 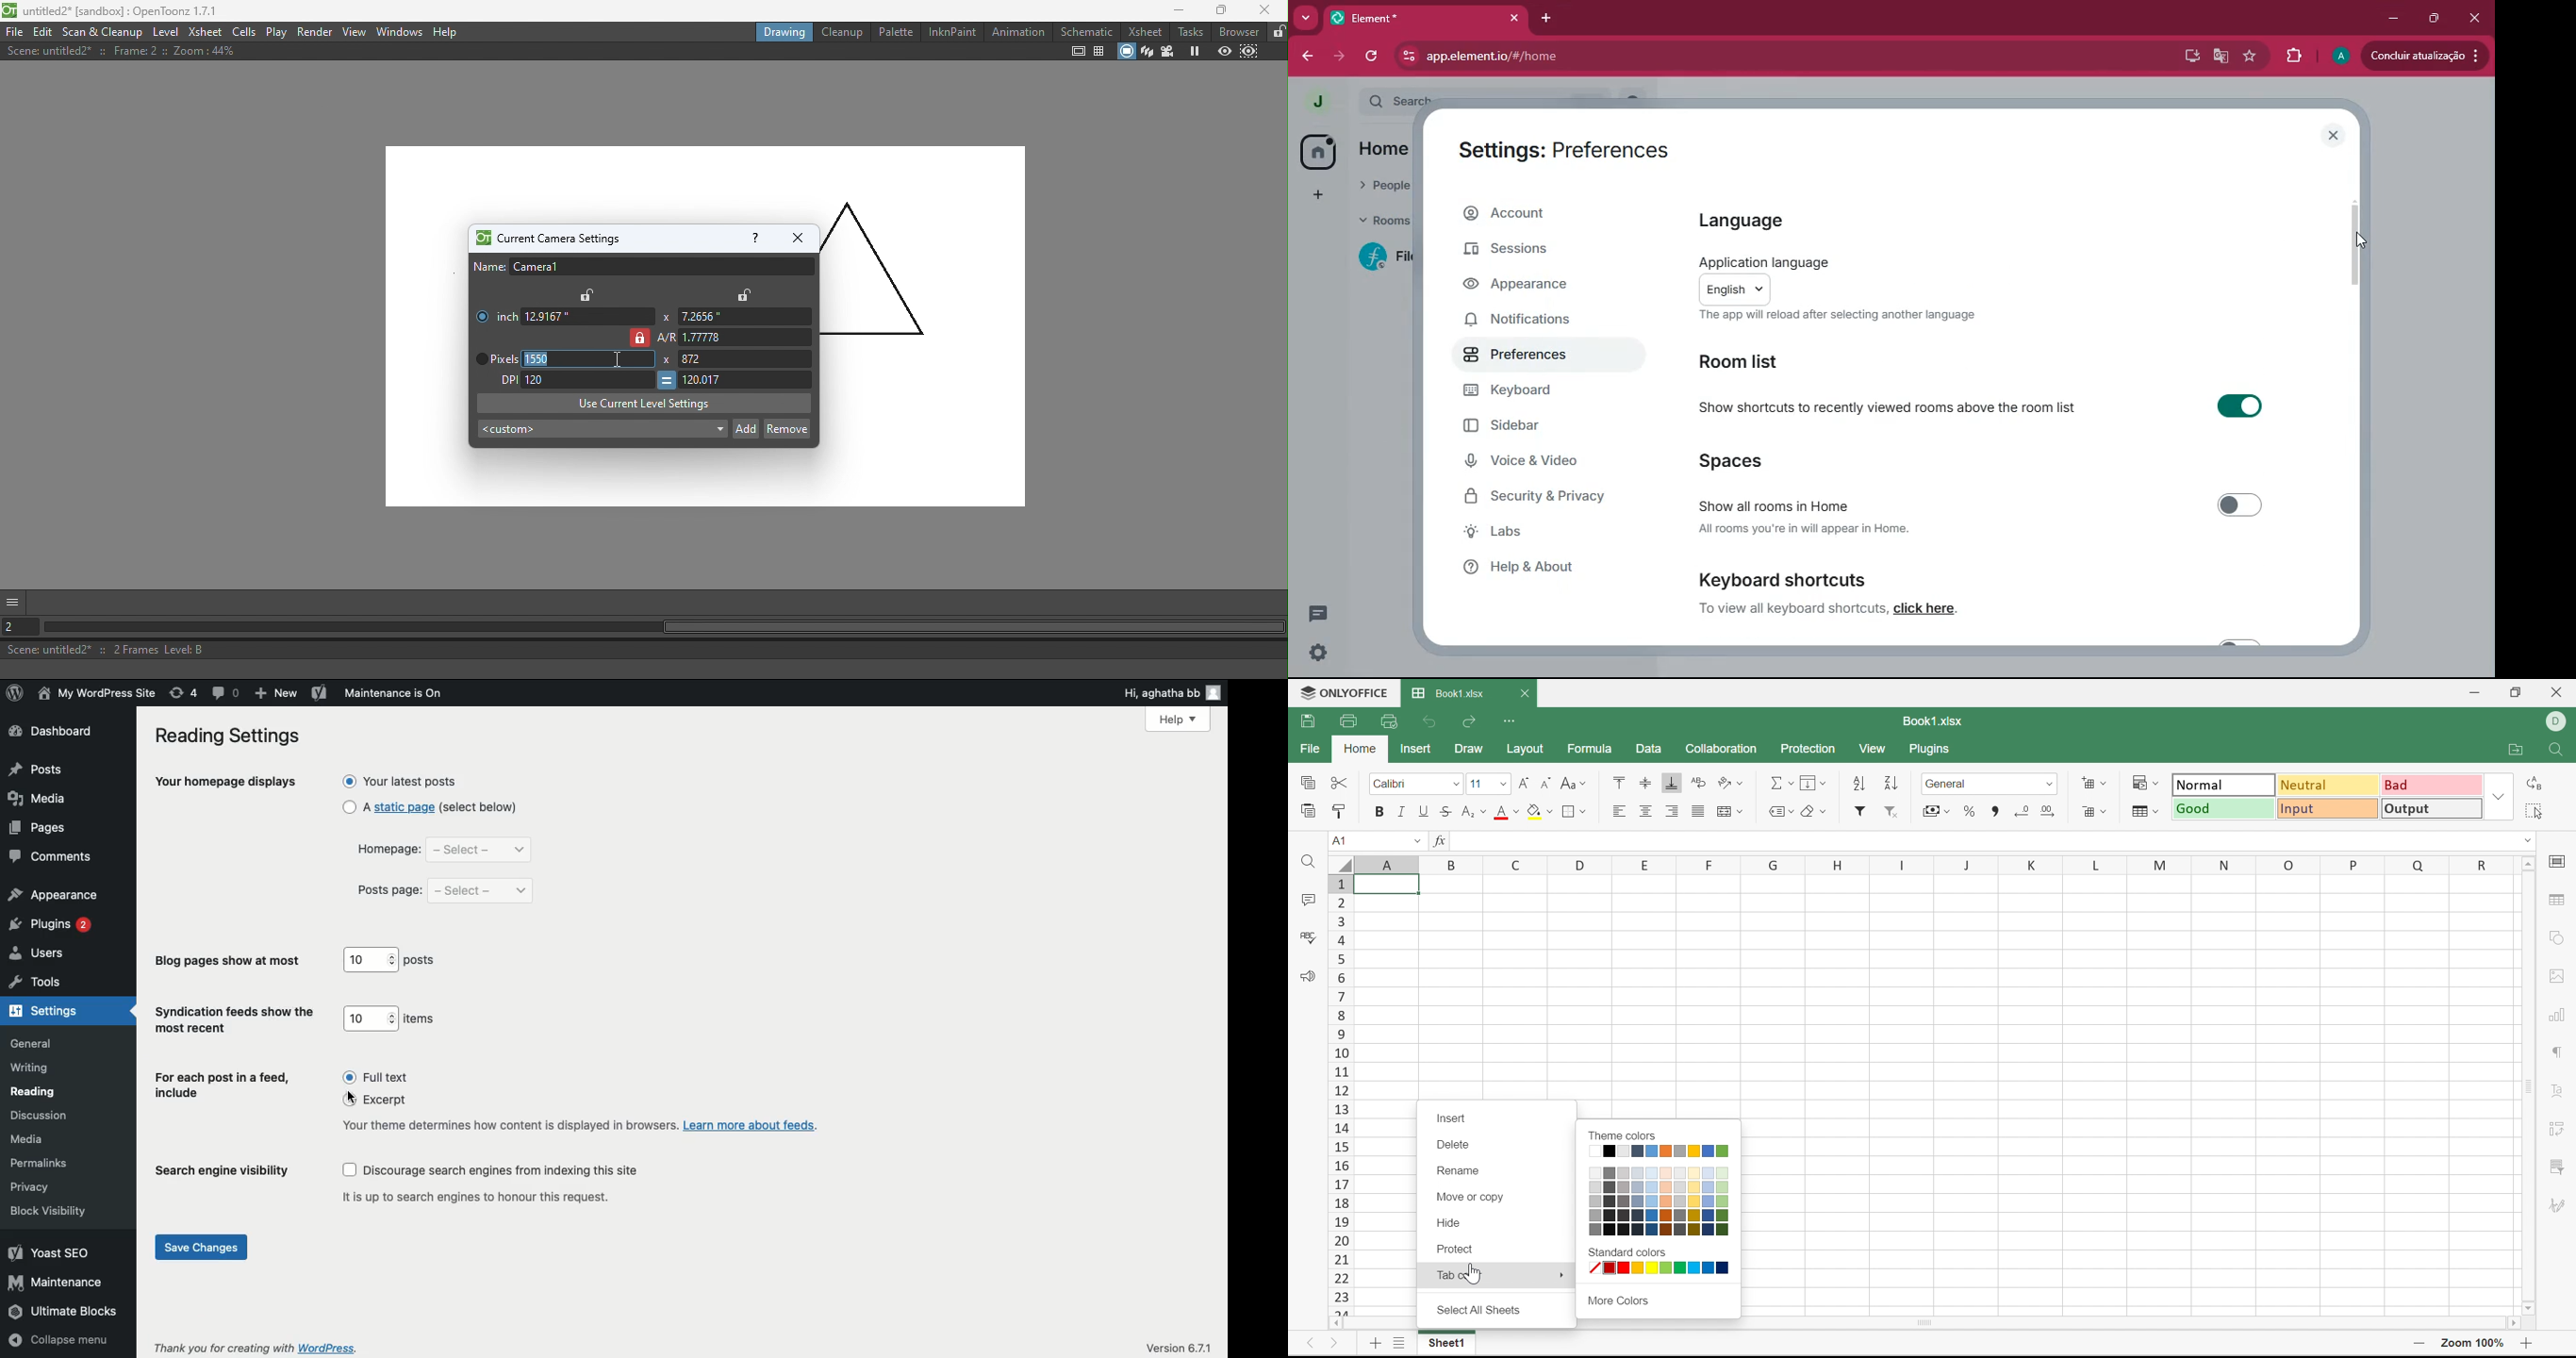 I want to click on Close, so click(x=1525, y=694).